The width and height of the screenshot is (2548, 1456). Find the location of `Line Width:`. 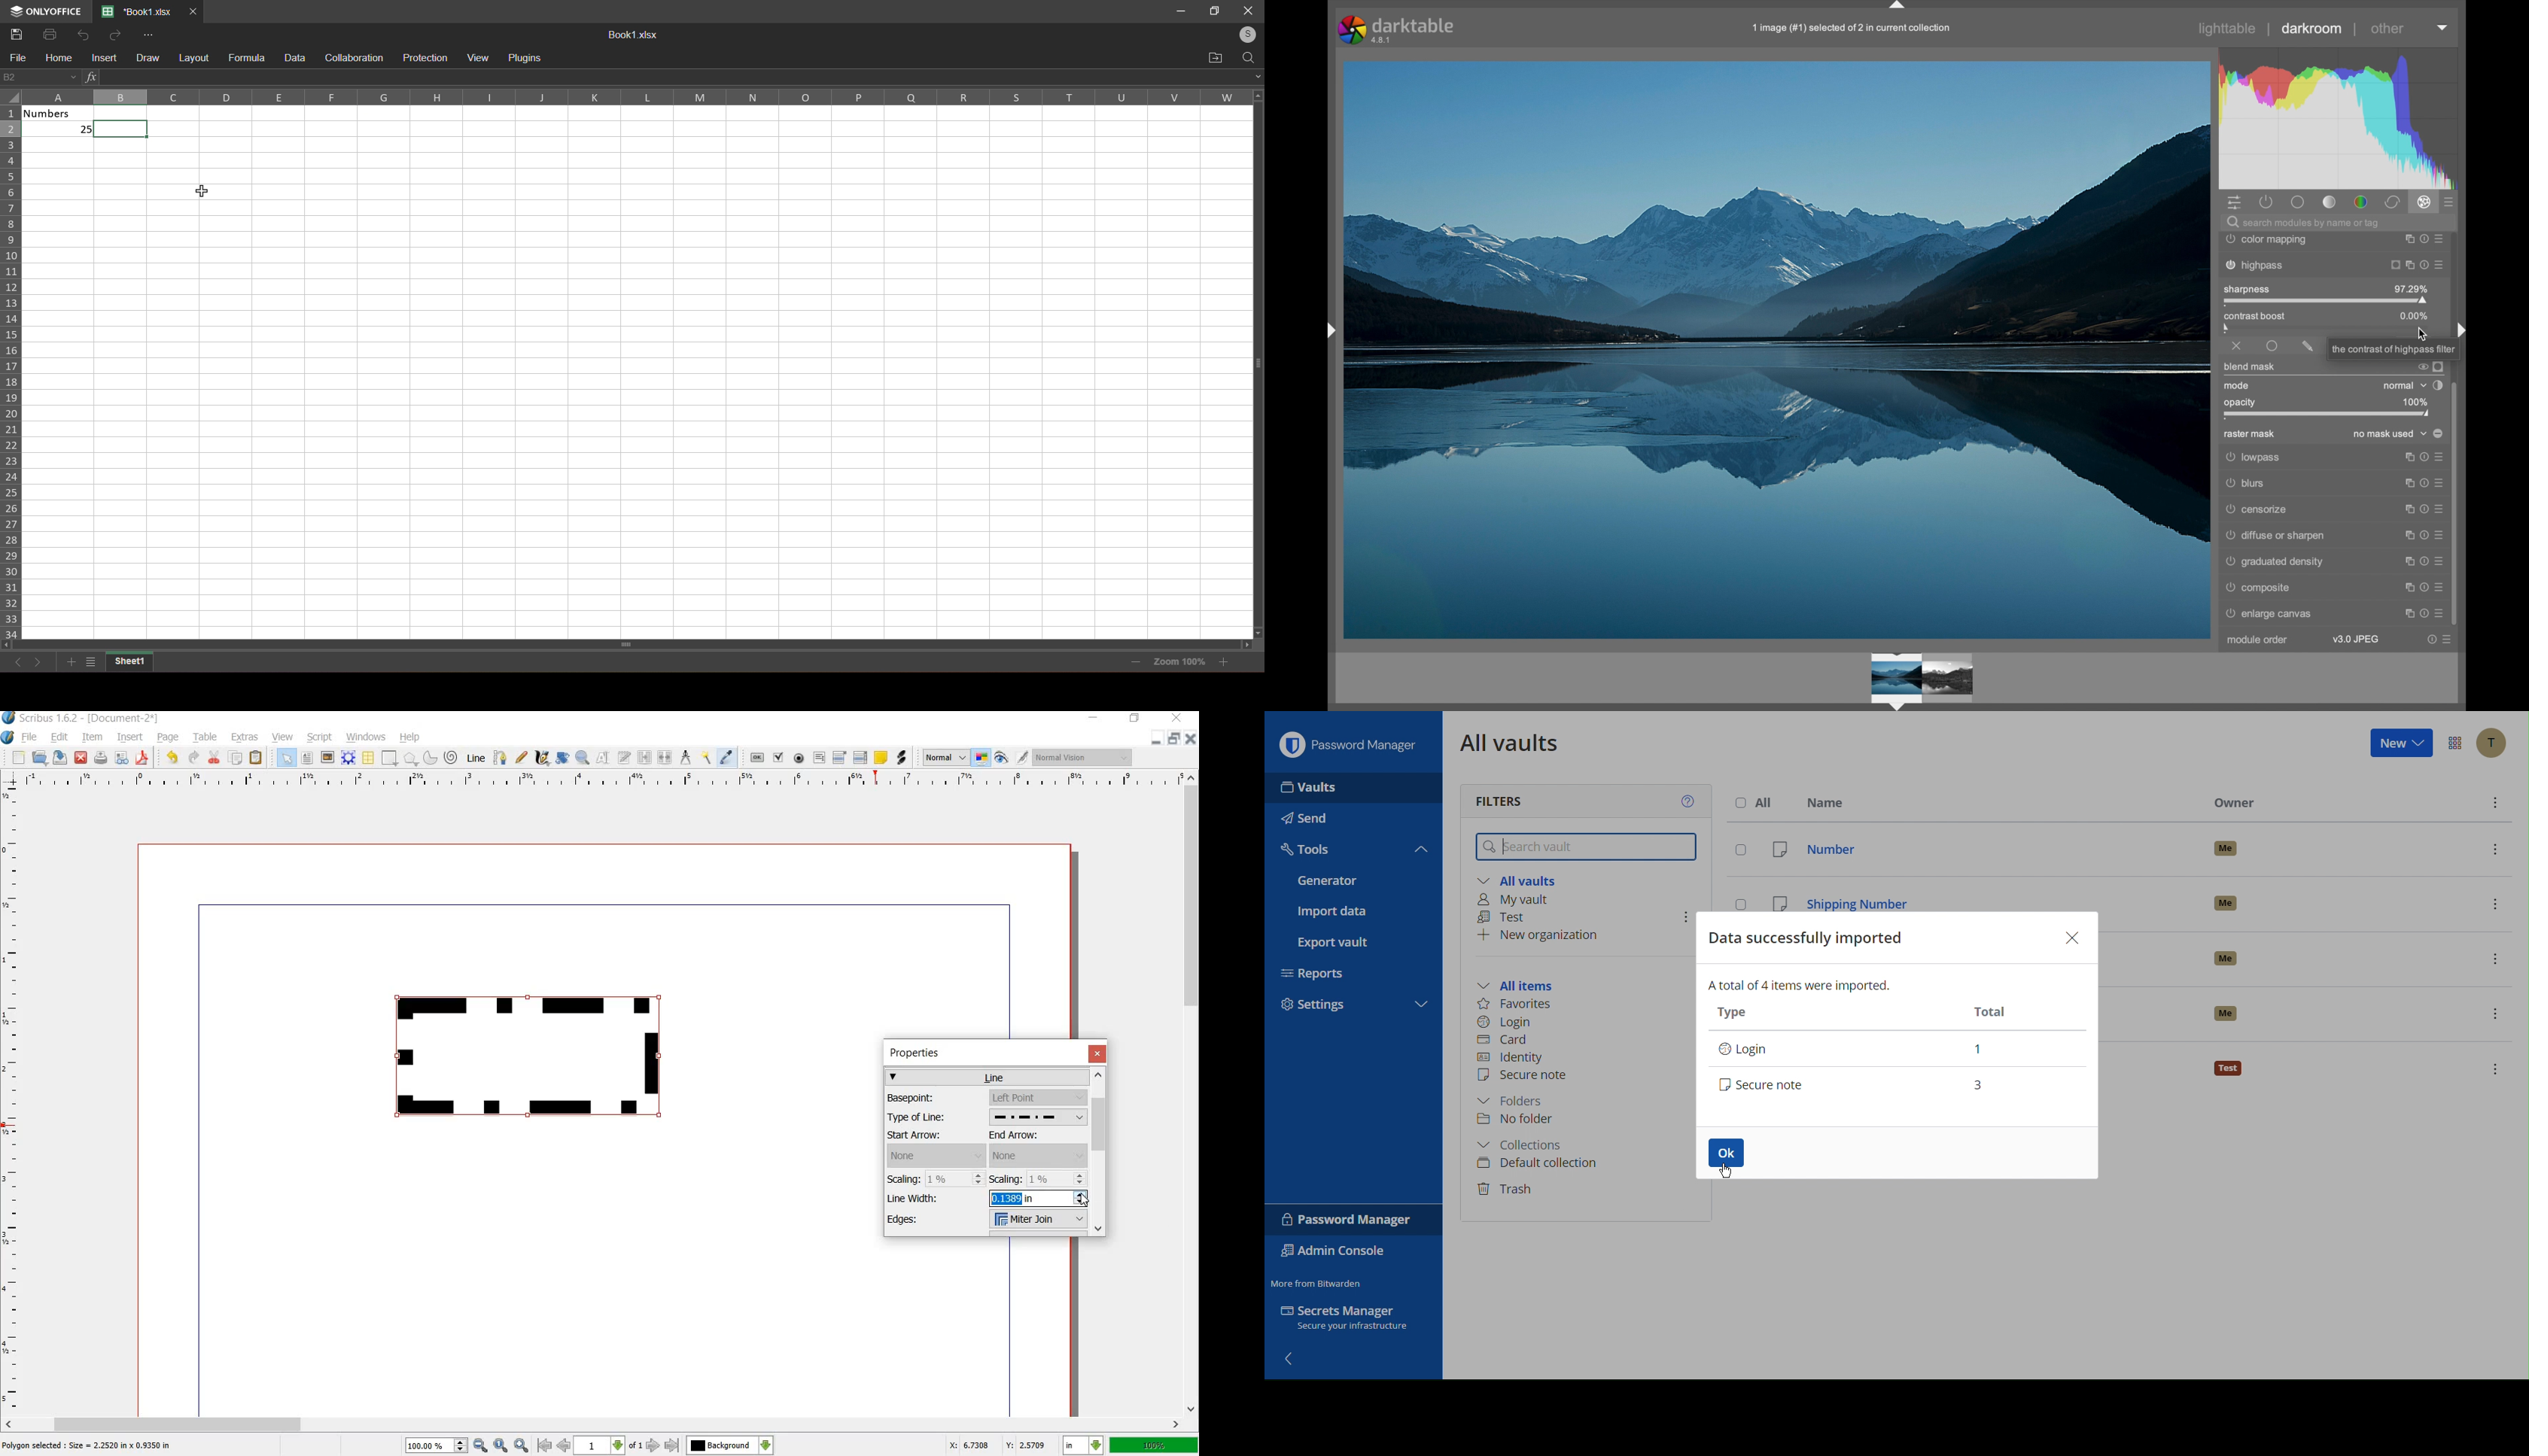

Line Width: is located at coordinates (919, 1198).